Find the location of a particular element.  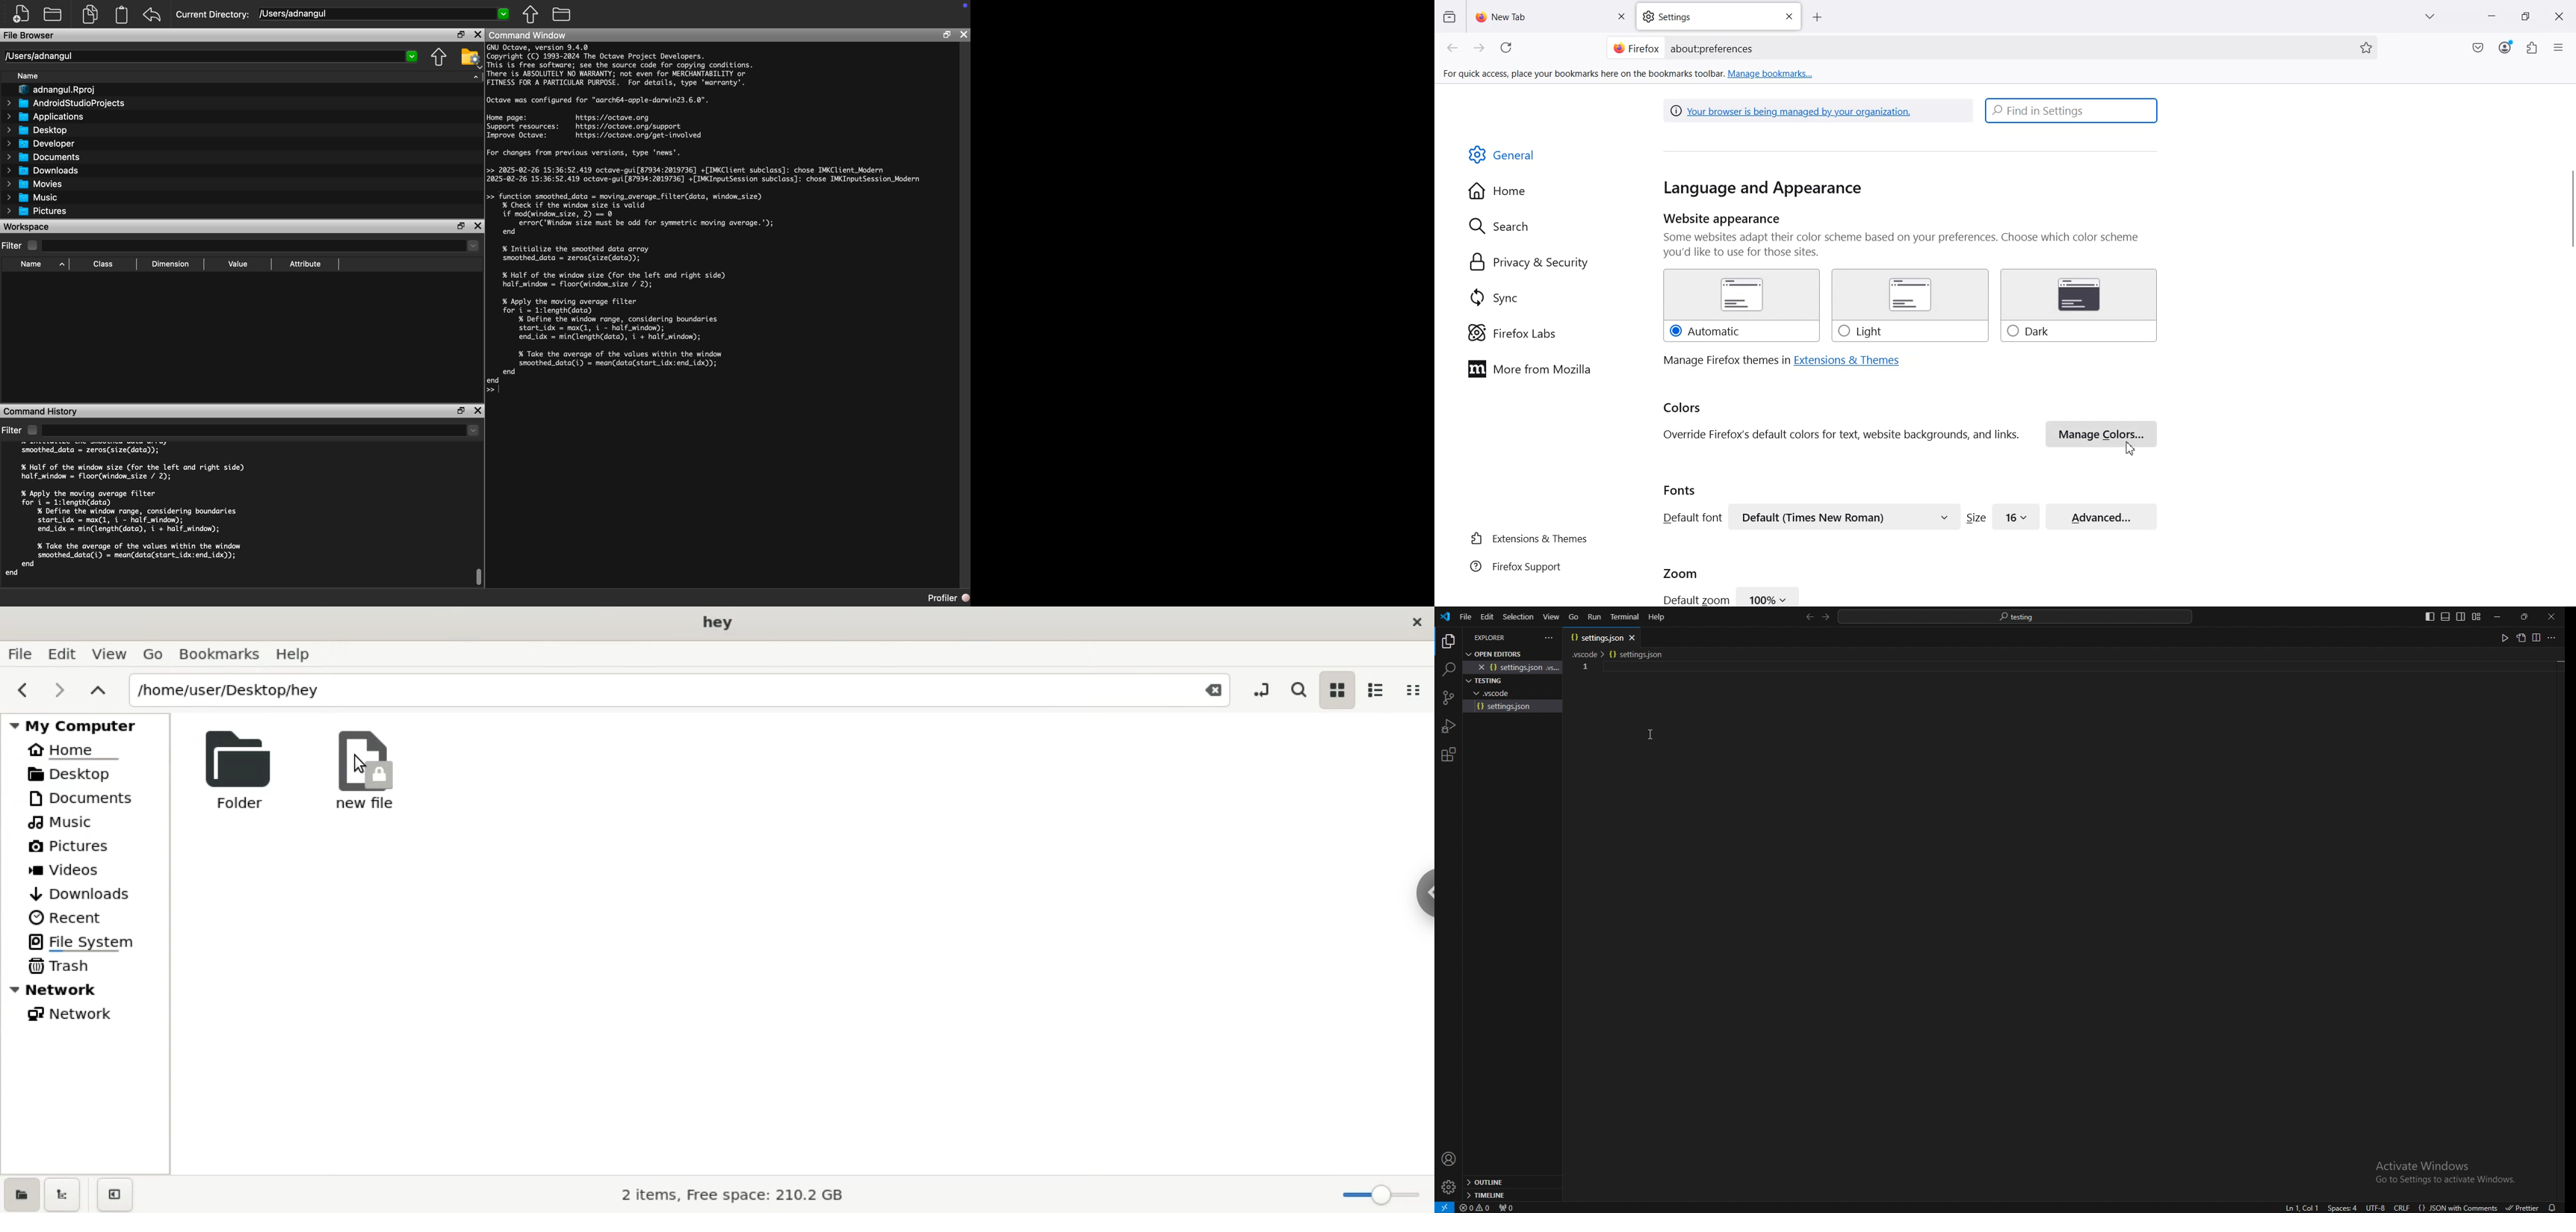

Class is located at coordinates (103, 264).